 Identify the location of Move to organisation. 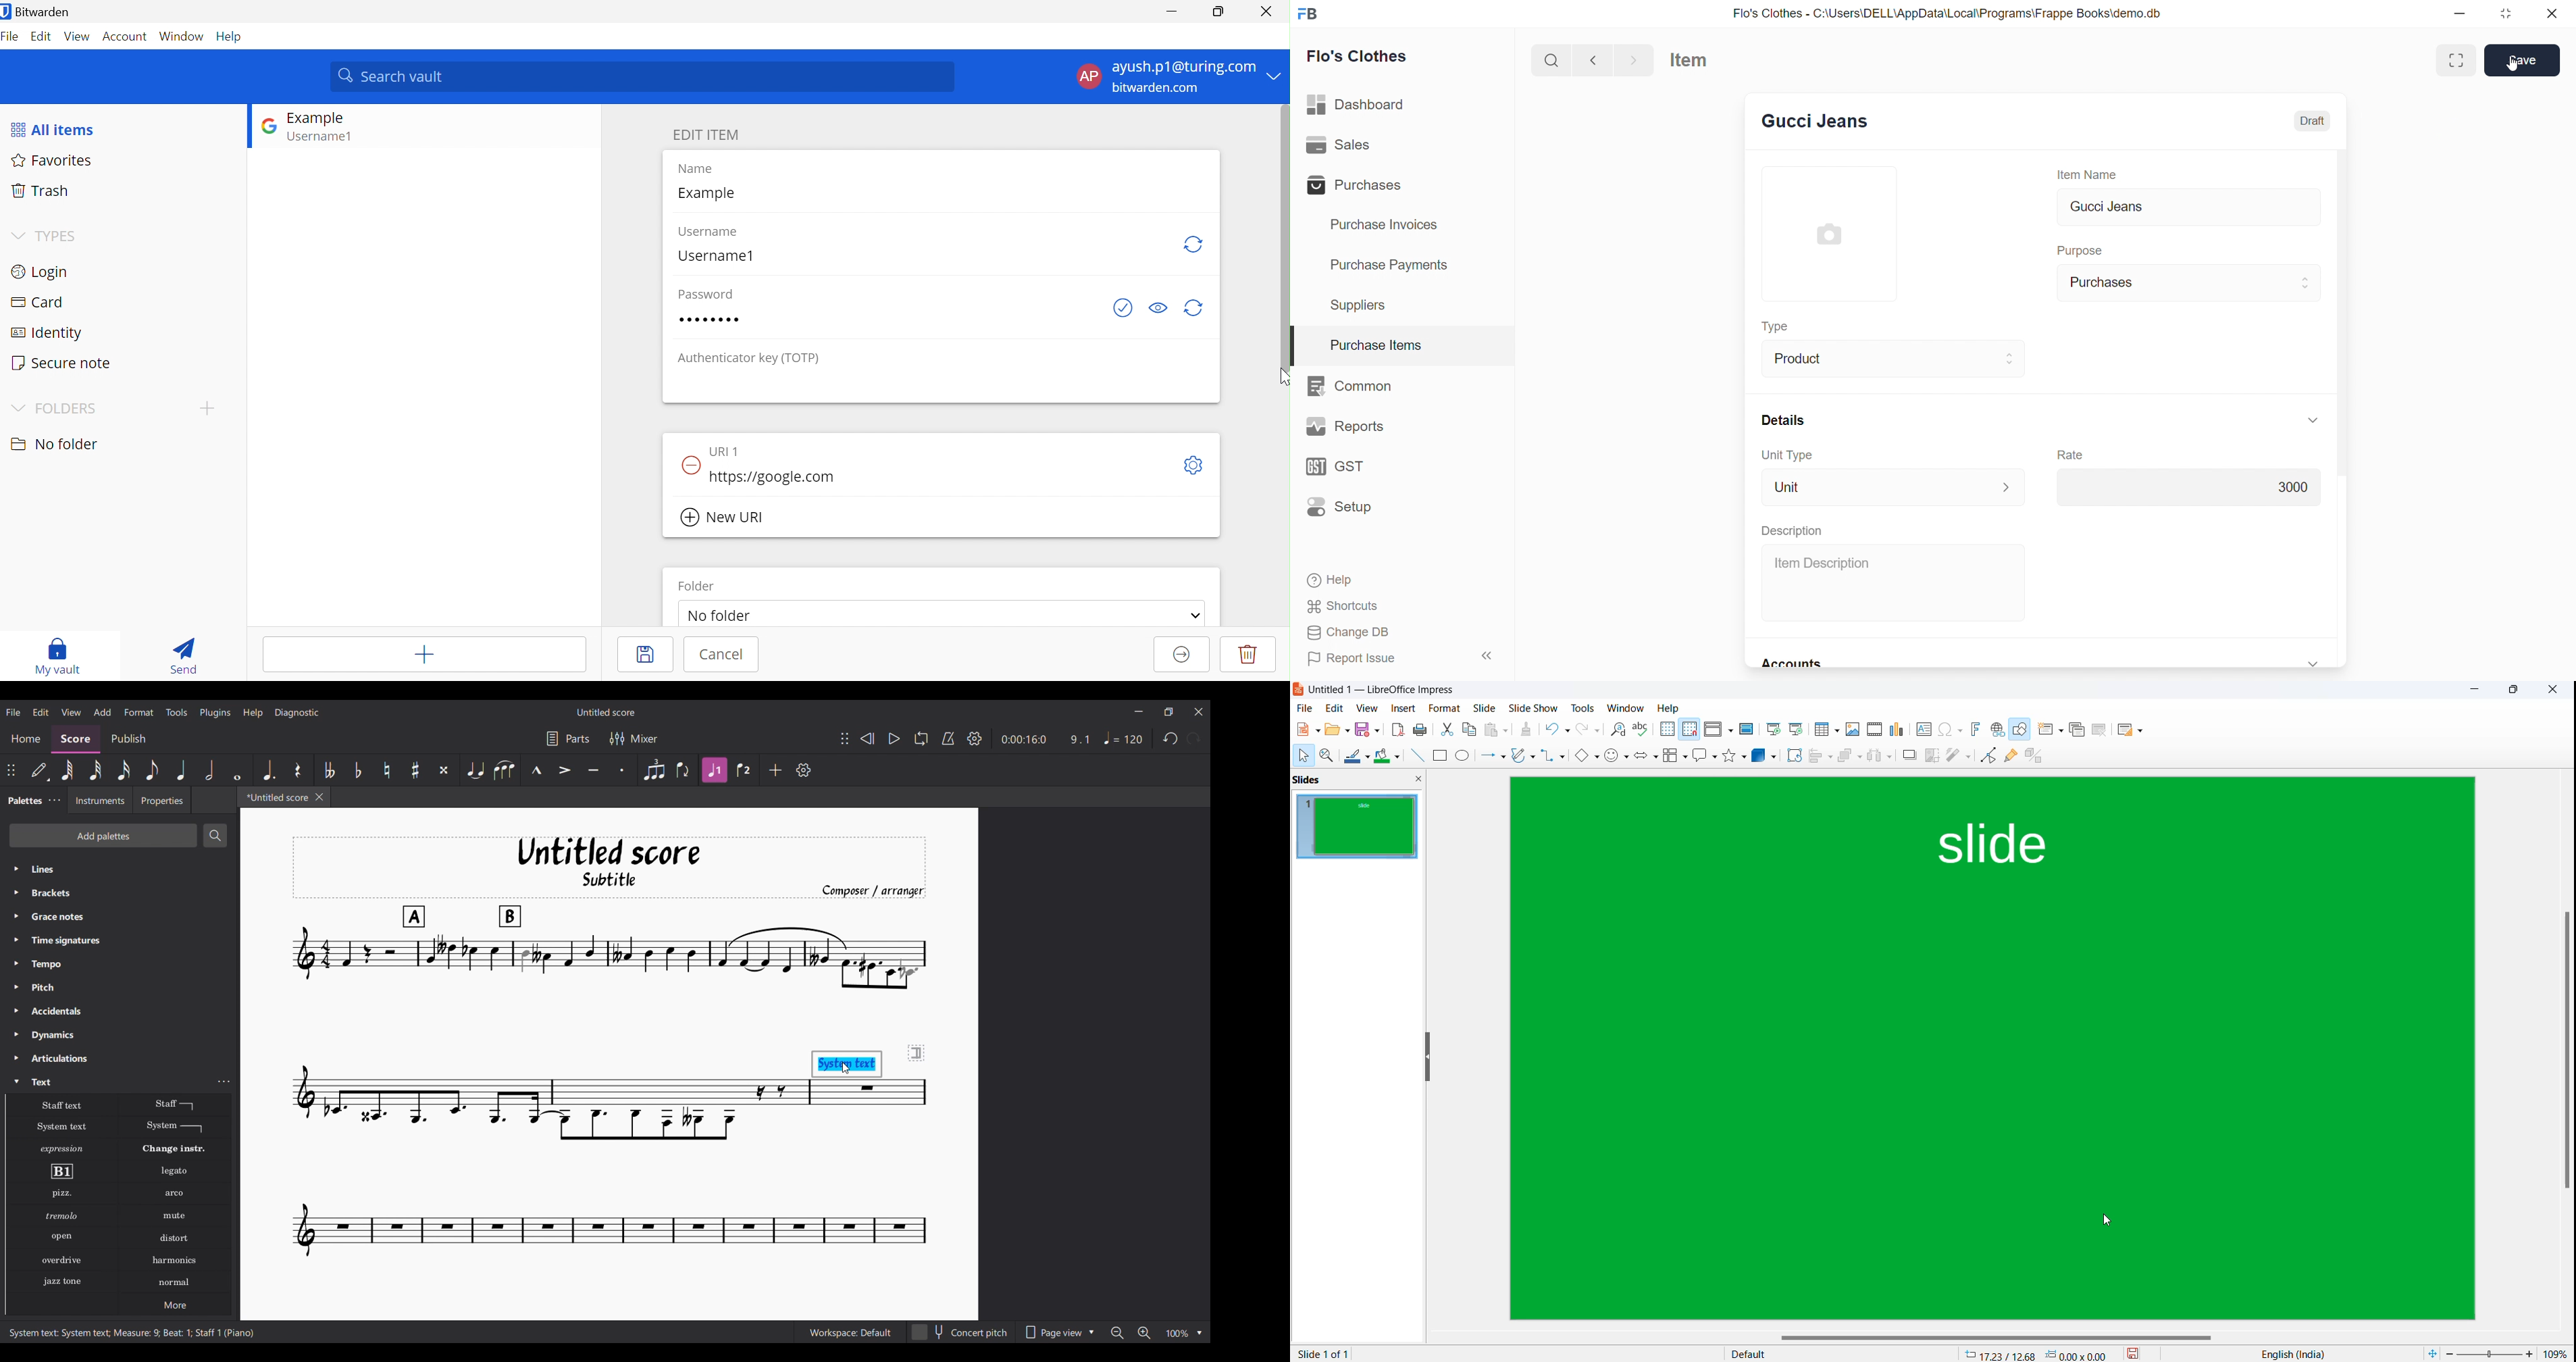
(1184, 653).